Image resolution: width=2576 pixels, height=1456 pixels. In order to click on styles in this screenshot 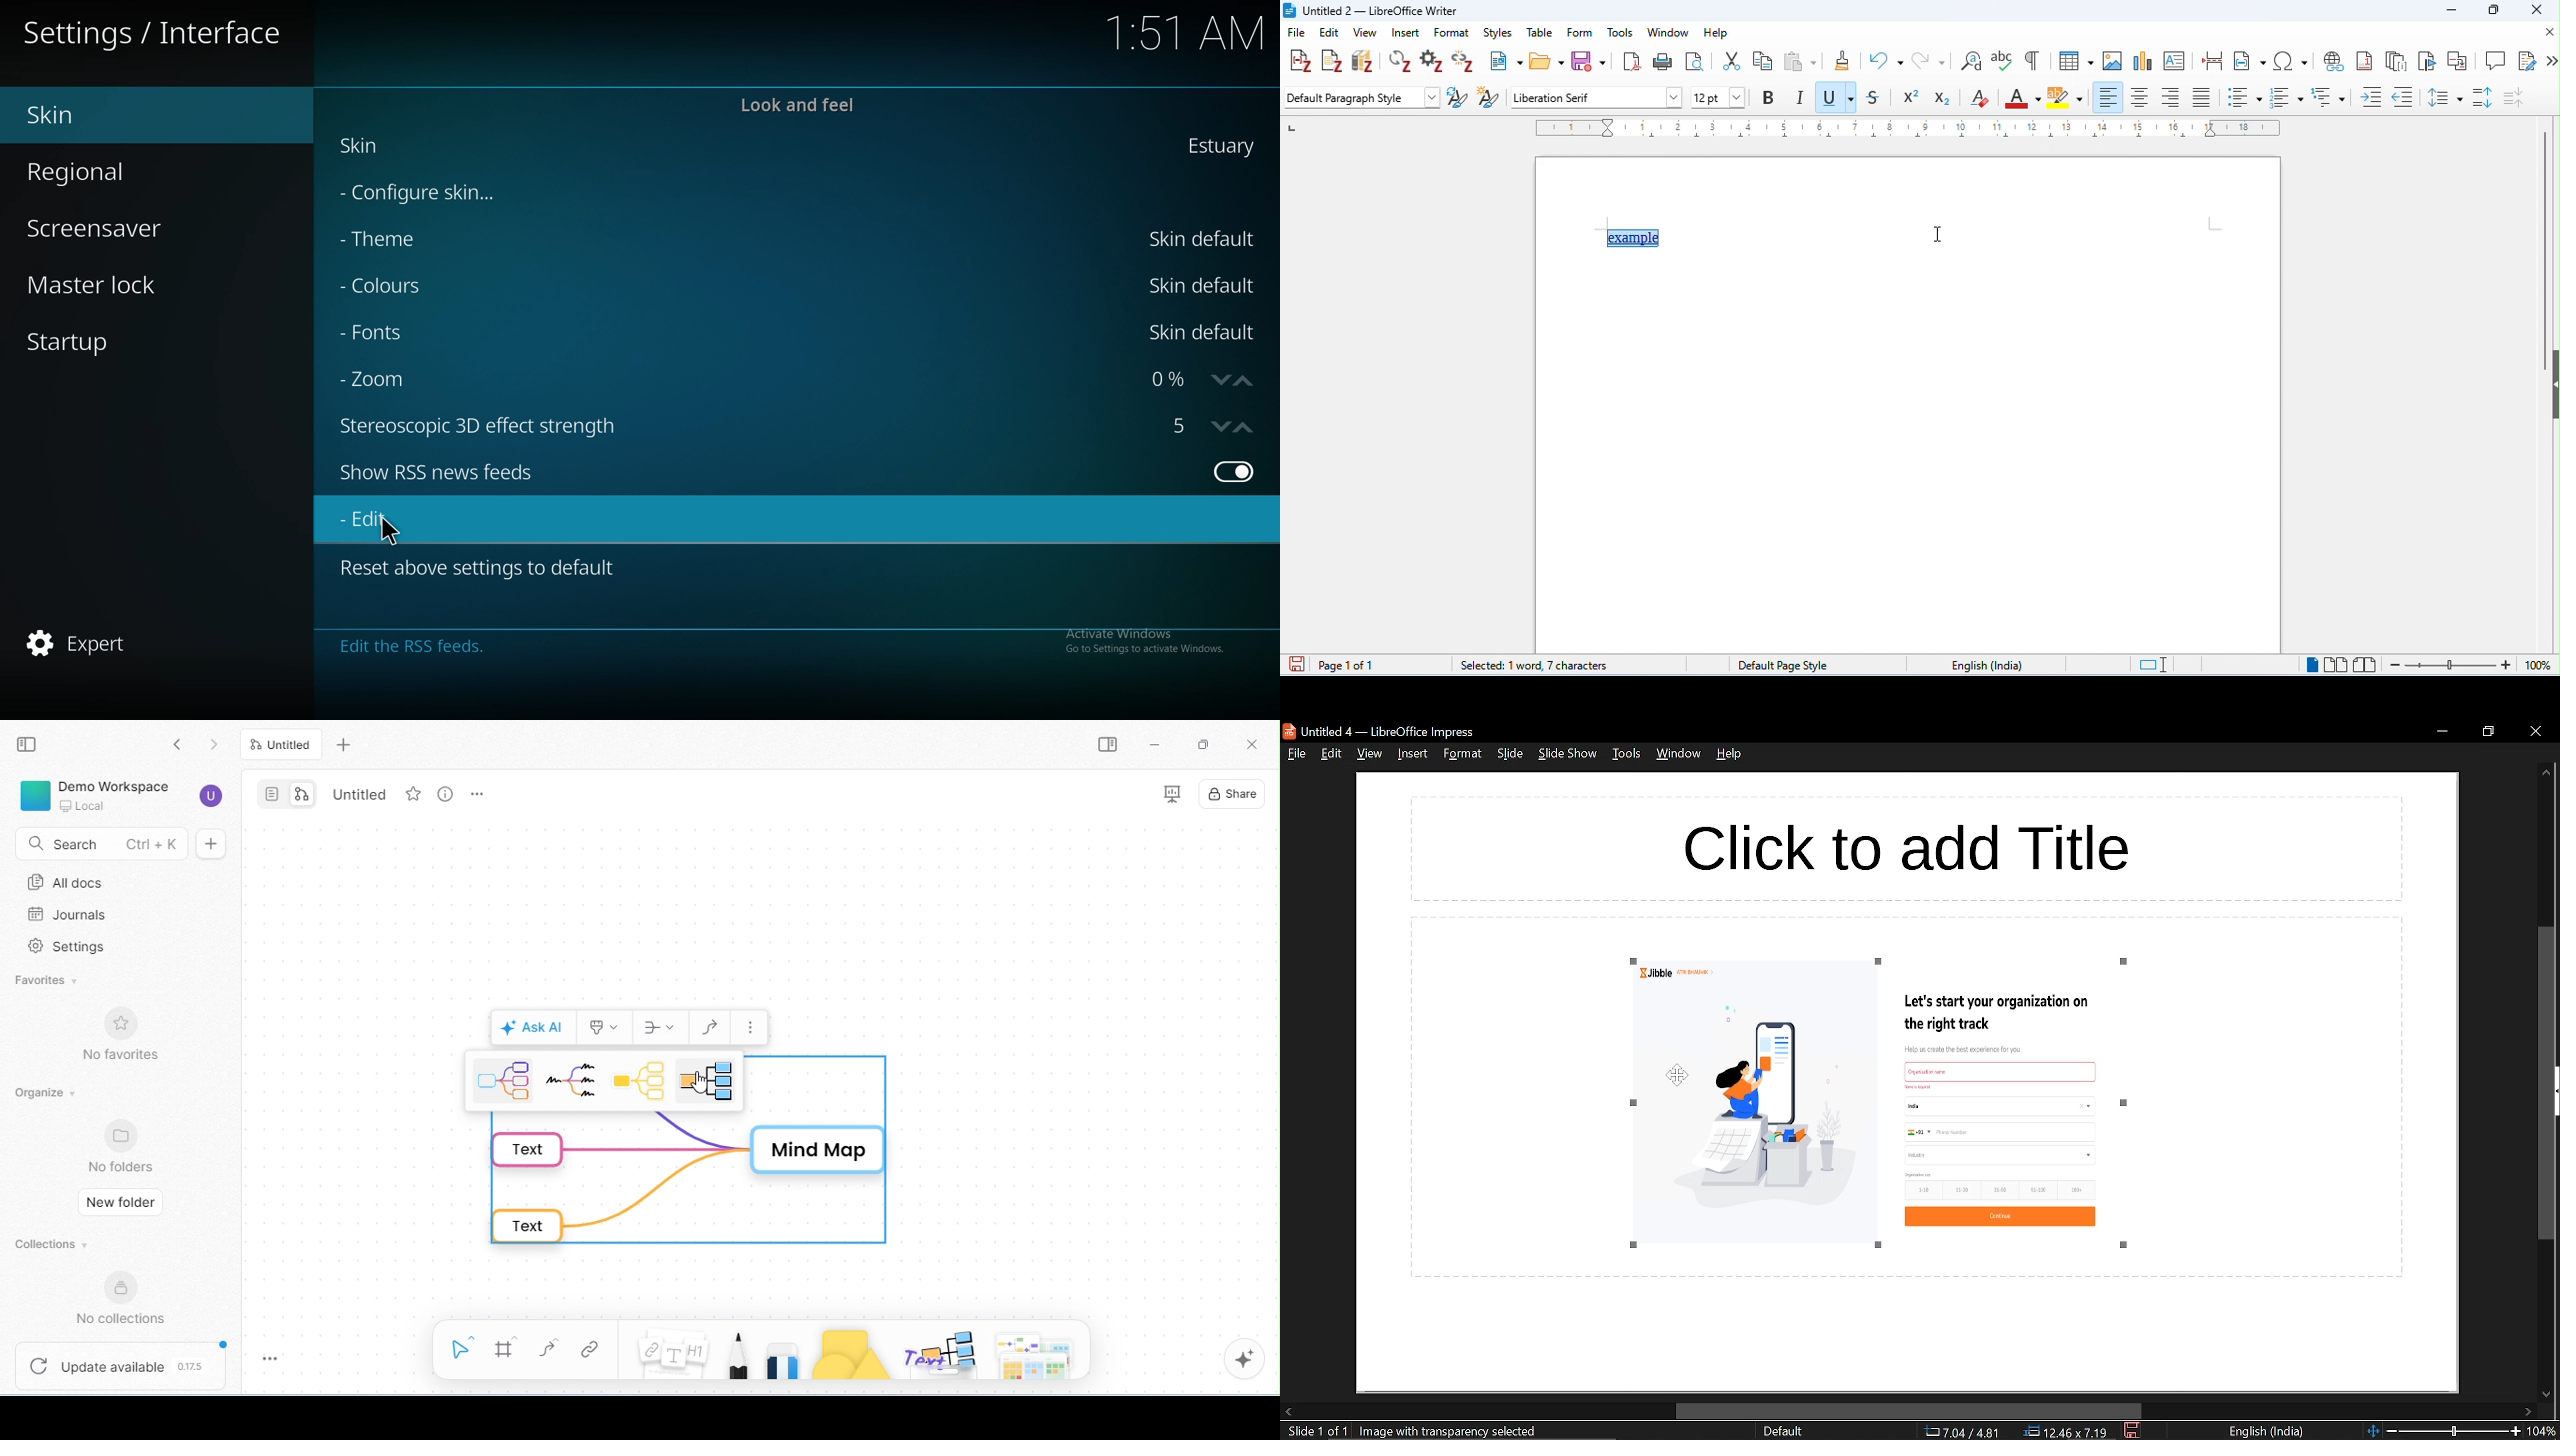, I will do `click(1497, 33)`.